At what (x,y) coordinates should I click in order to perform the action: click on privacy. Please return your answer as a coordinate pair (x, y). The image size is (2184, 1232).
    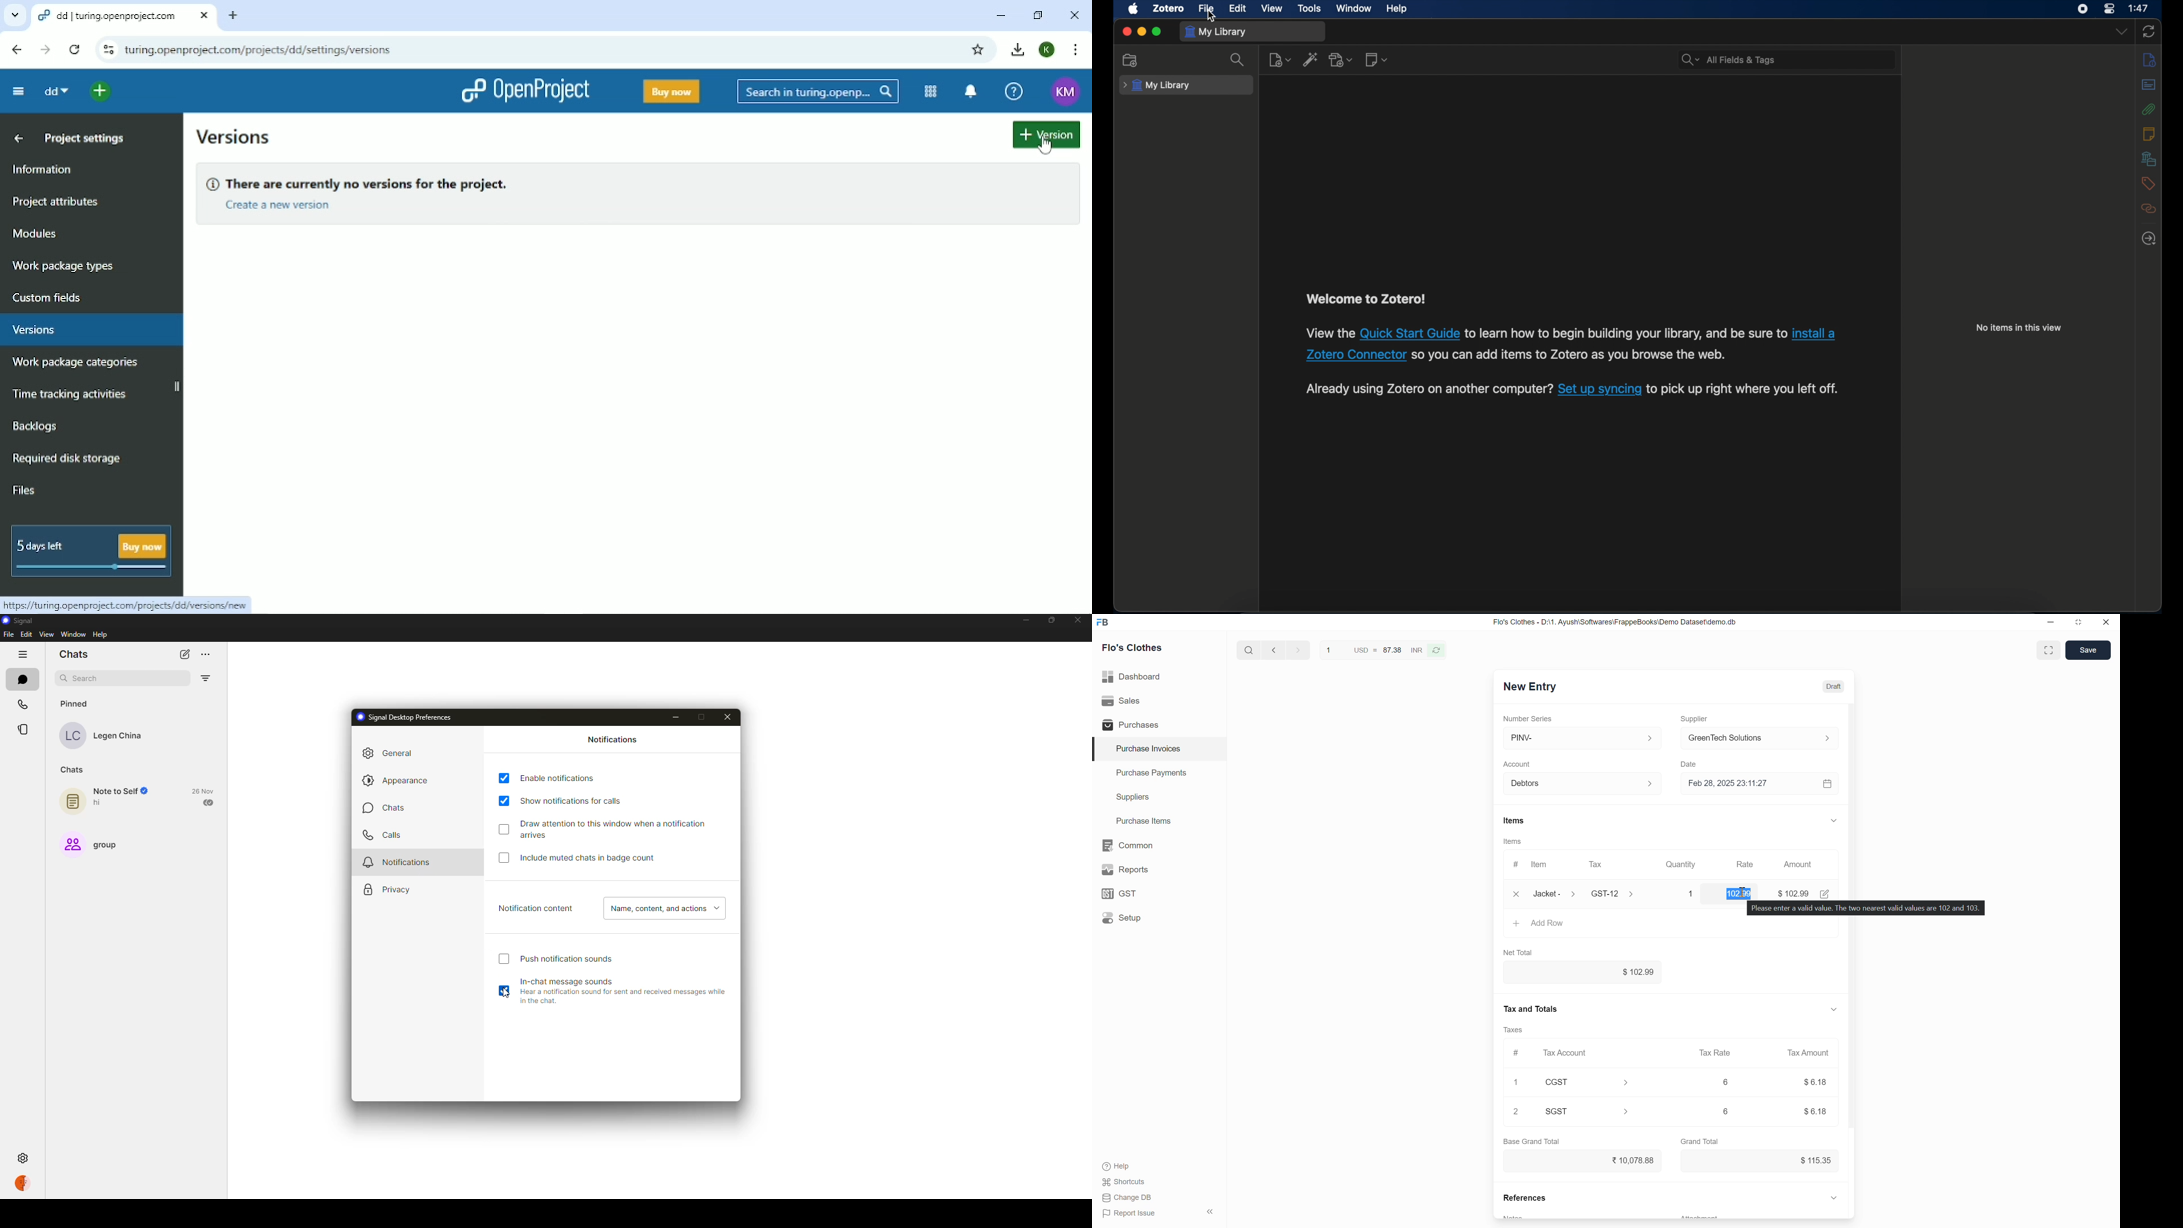
    Looking at the image, I should click on (389, 889).